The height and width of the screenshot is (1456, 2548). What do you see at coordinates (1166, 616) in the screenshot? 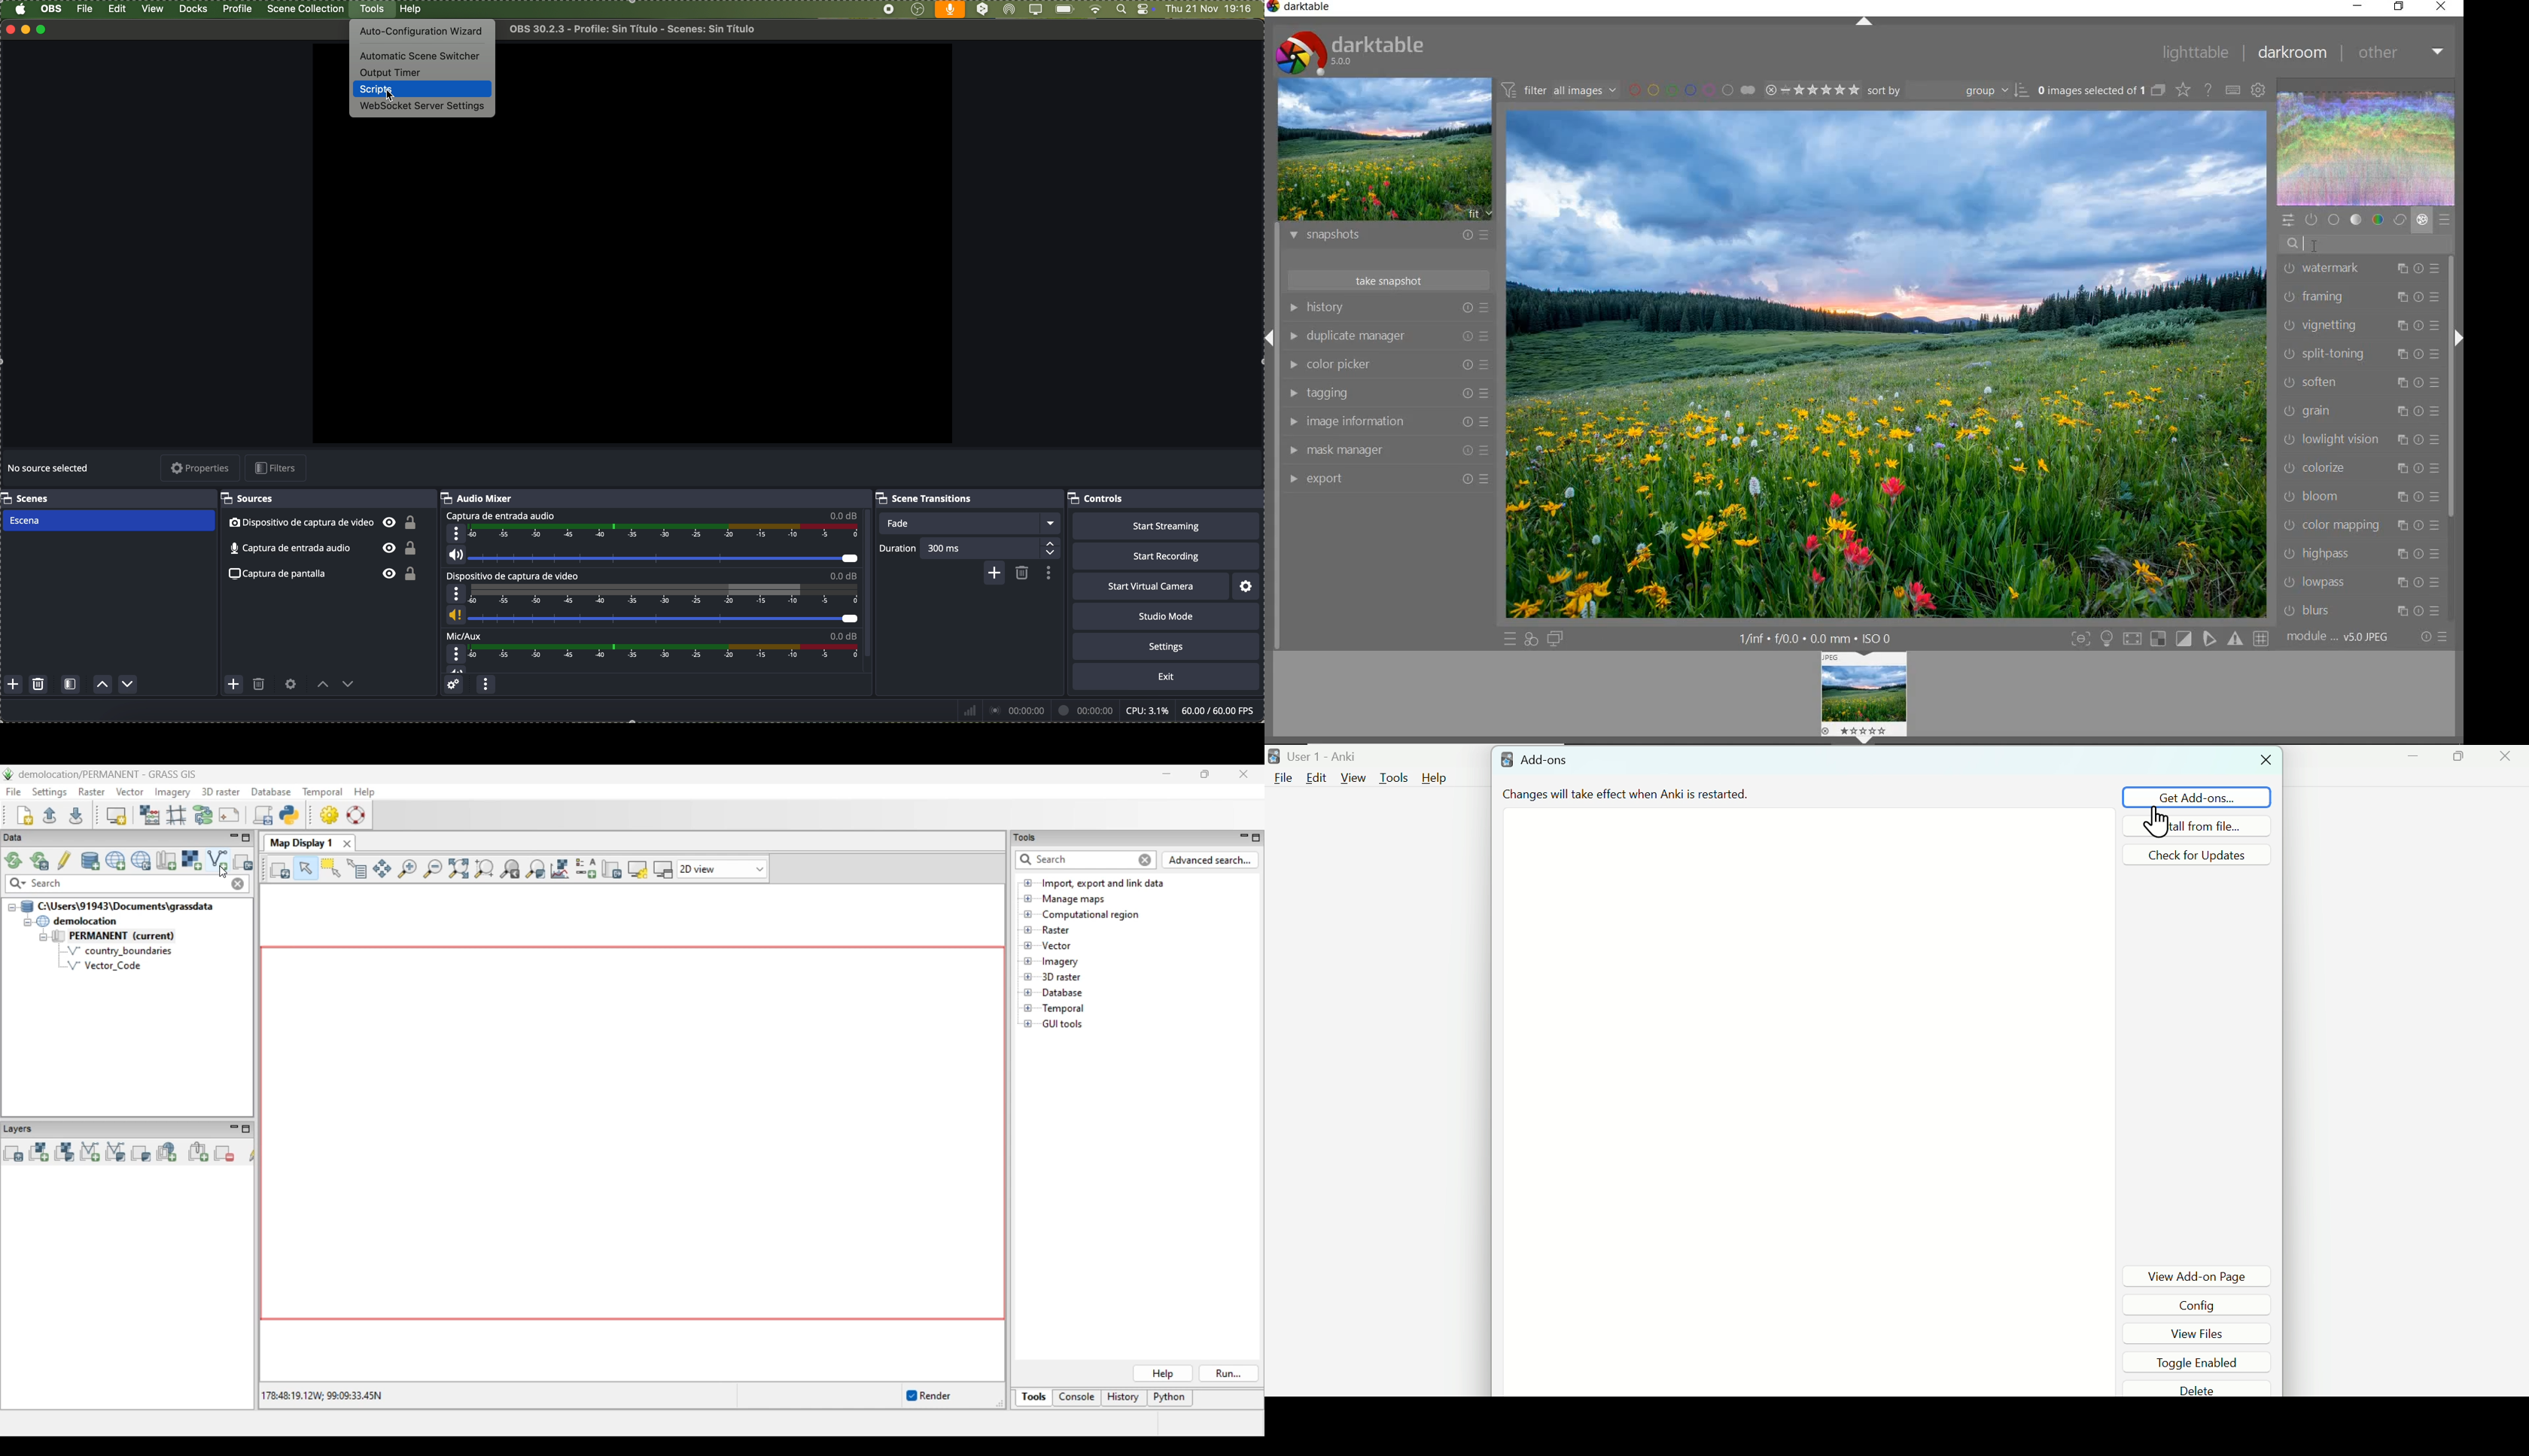
I see `studio mode` at bounding box center [1166, 616].